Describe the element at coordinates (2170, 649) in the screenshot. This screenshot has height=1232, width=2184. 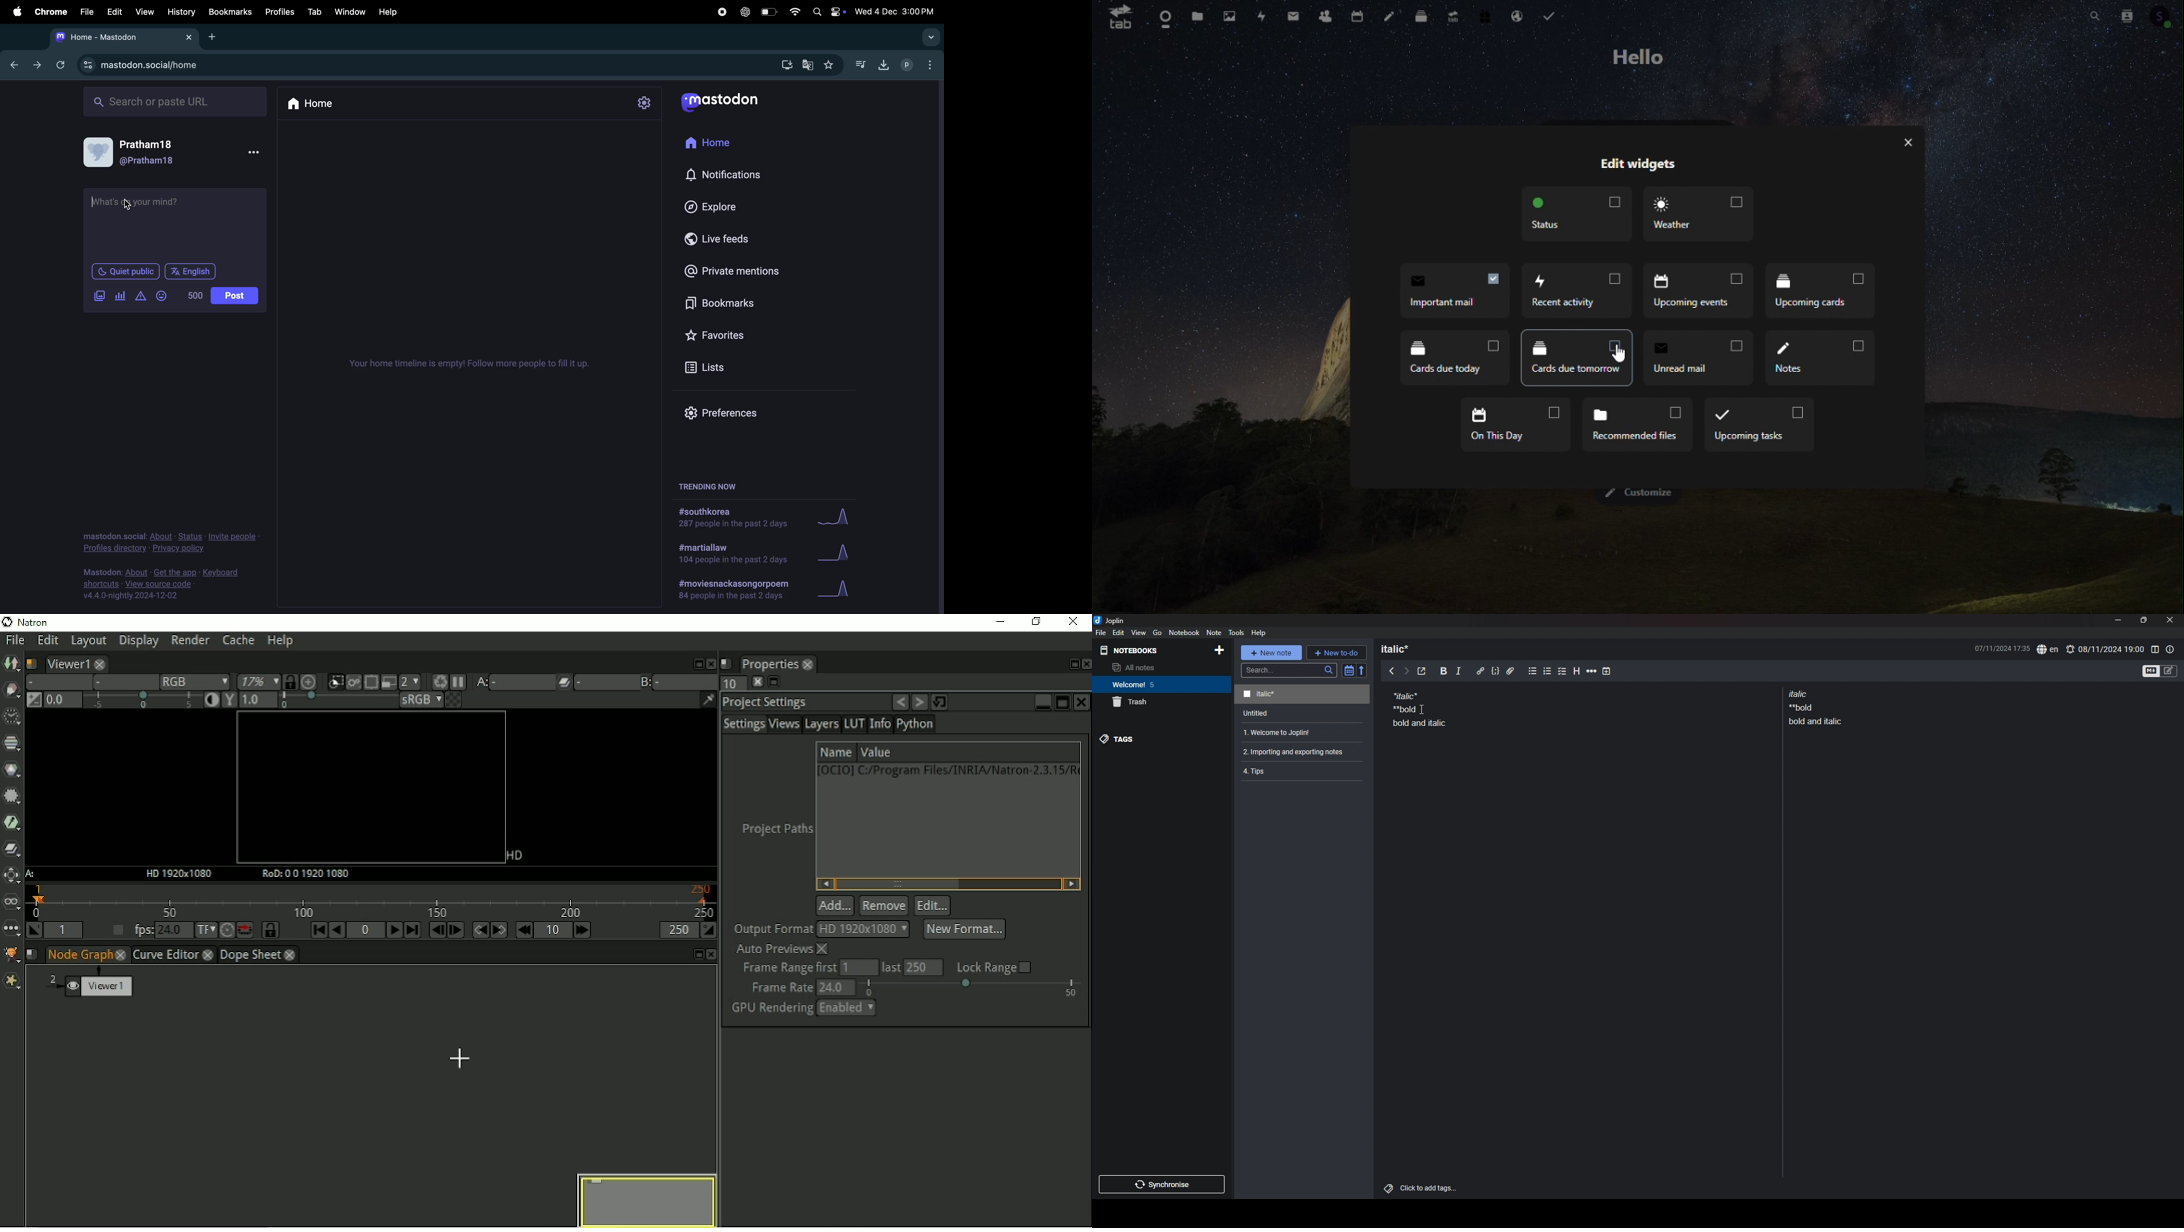
I see `note properties` at that location.